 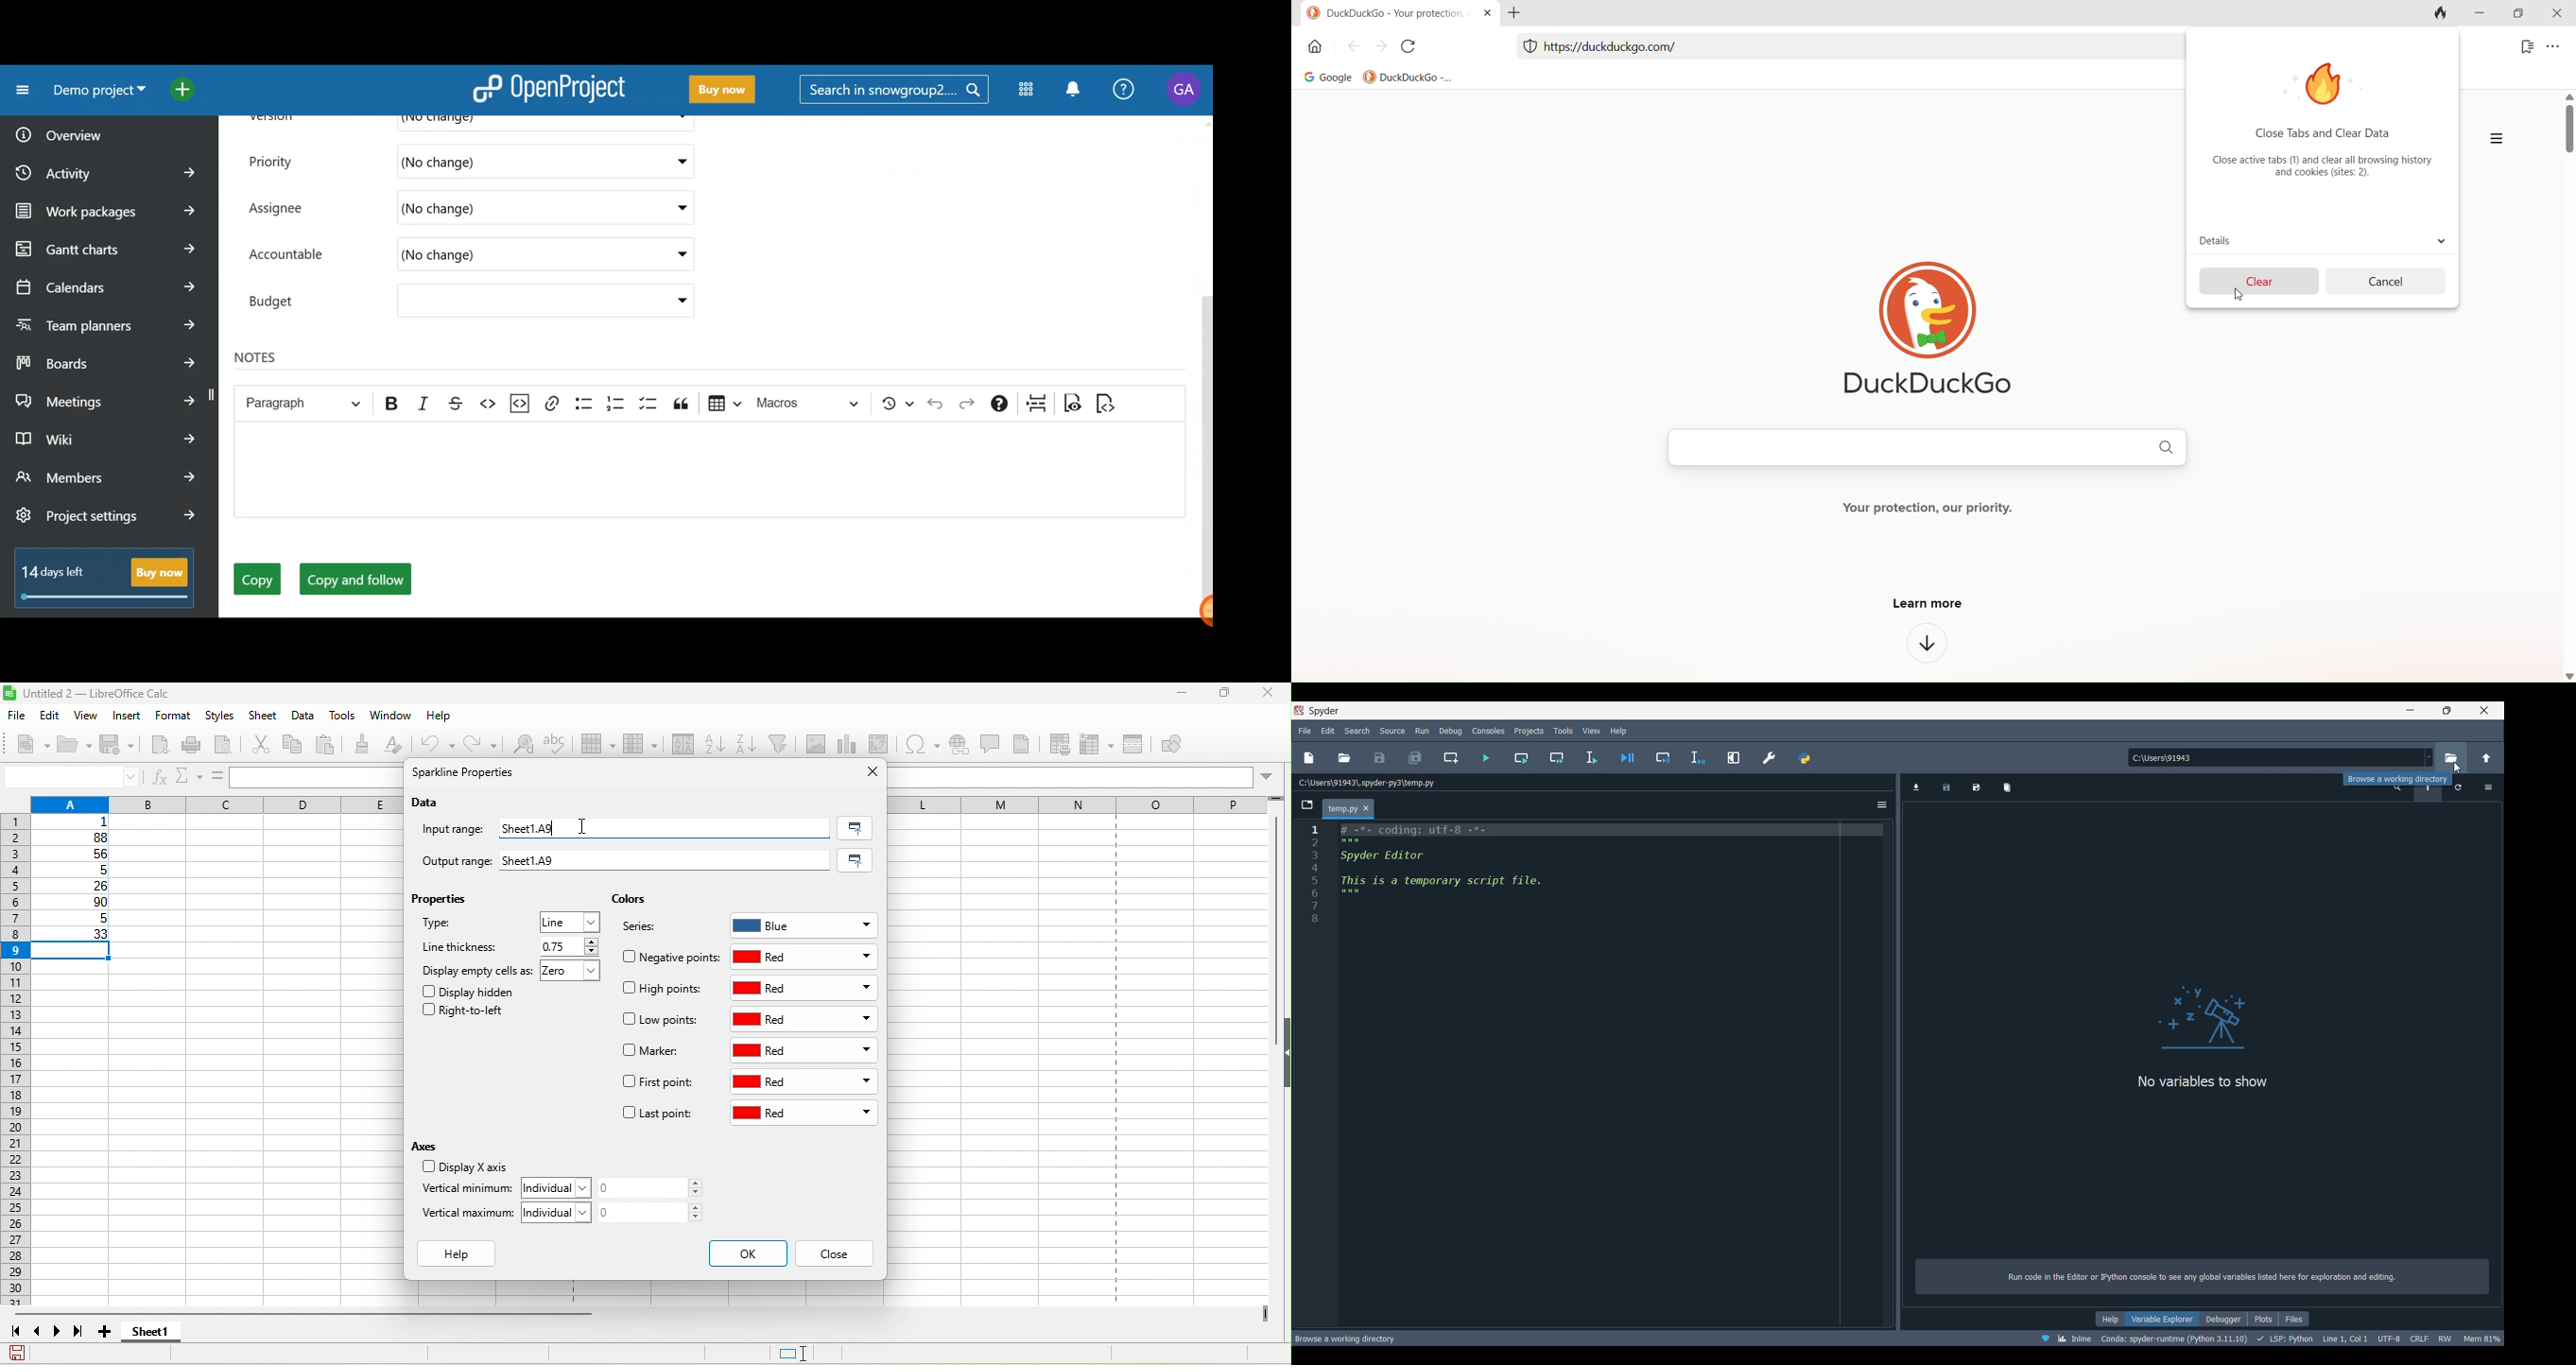 What do you see at coordinates (109, 482) in the screenshot?
I see `Members` at bounding box center [109, 482].